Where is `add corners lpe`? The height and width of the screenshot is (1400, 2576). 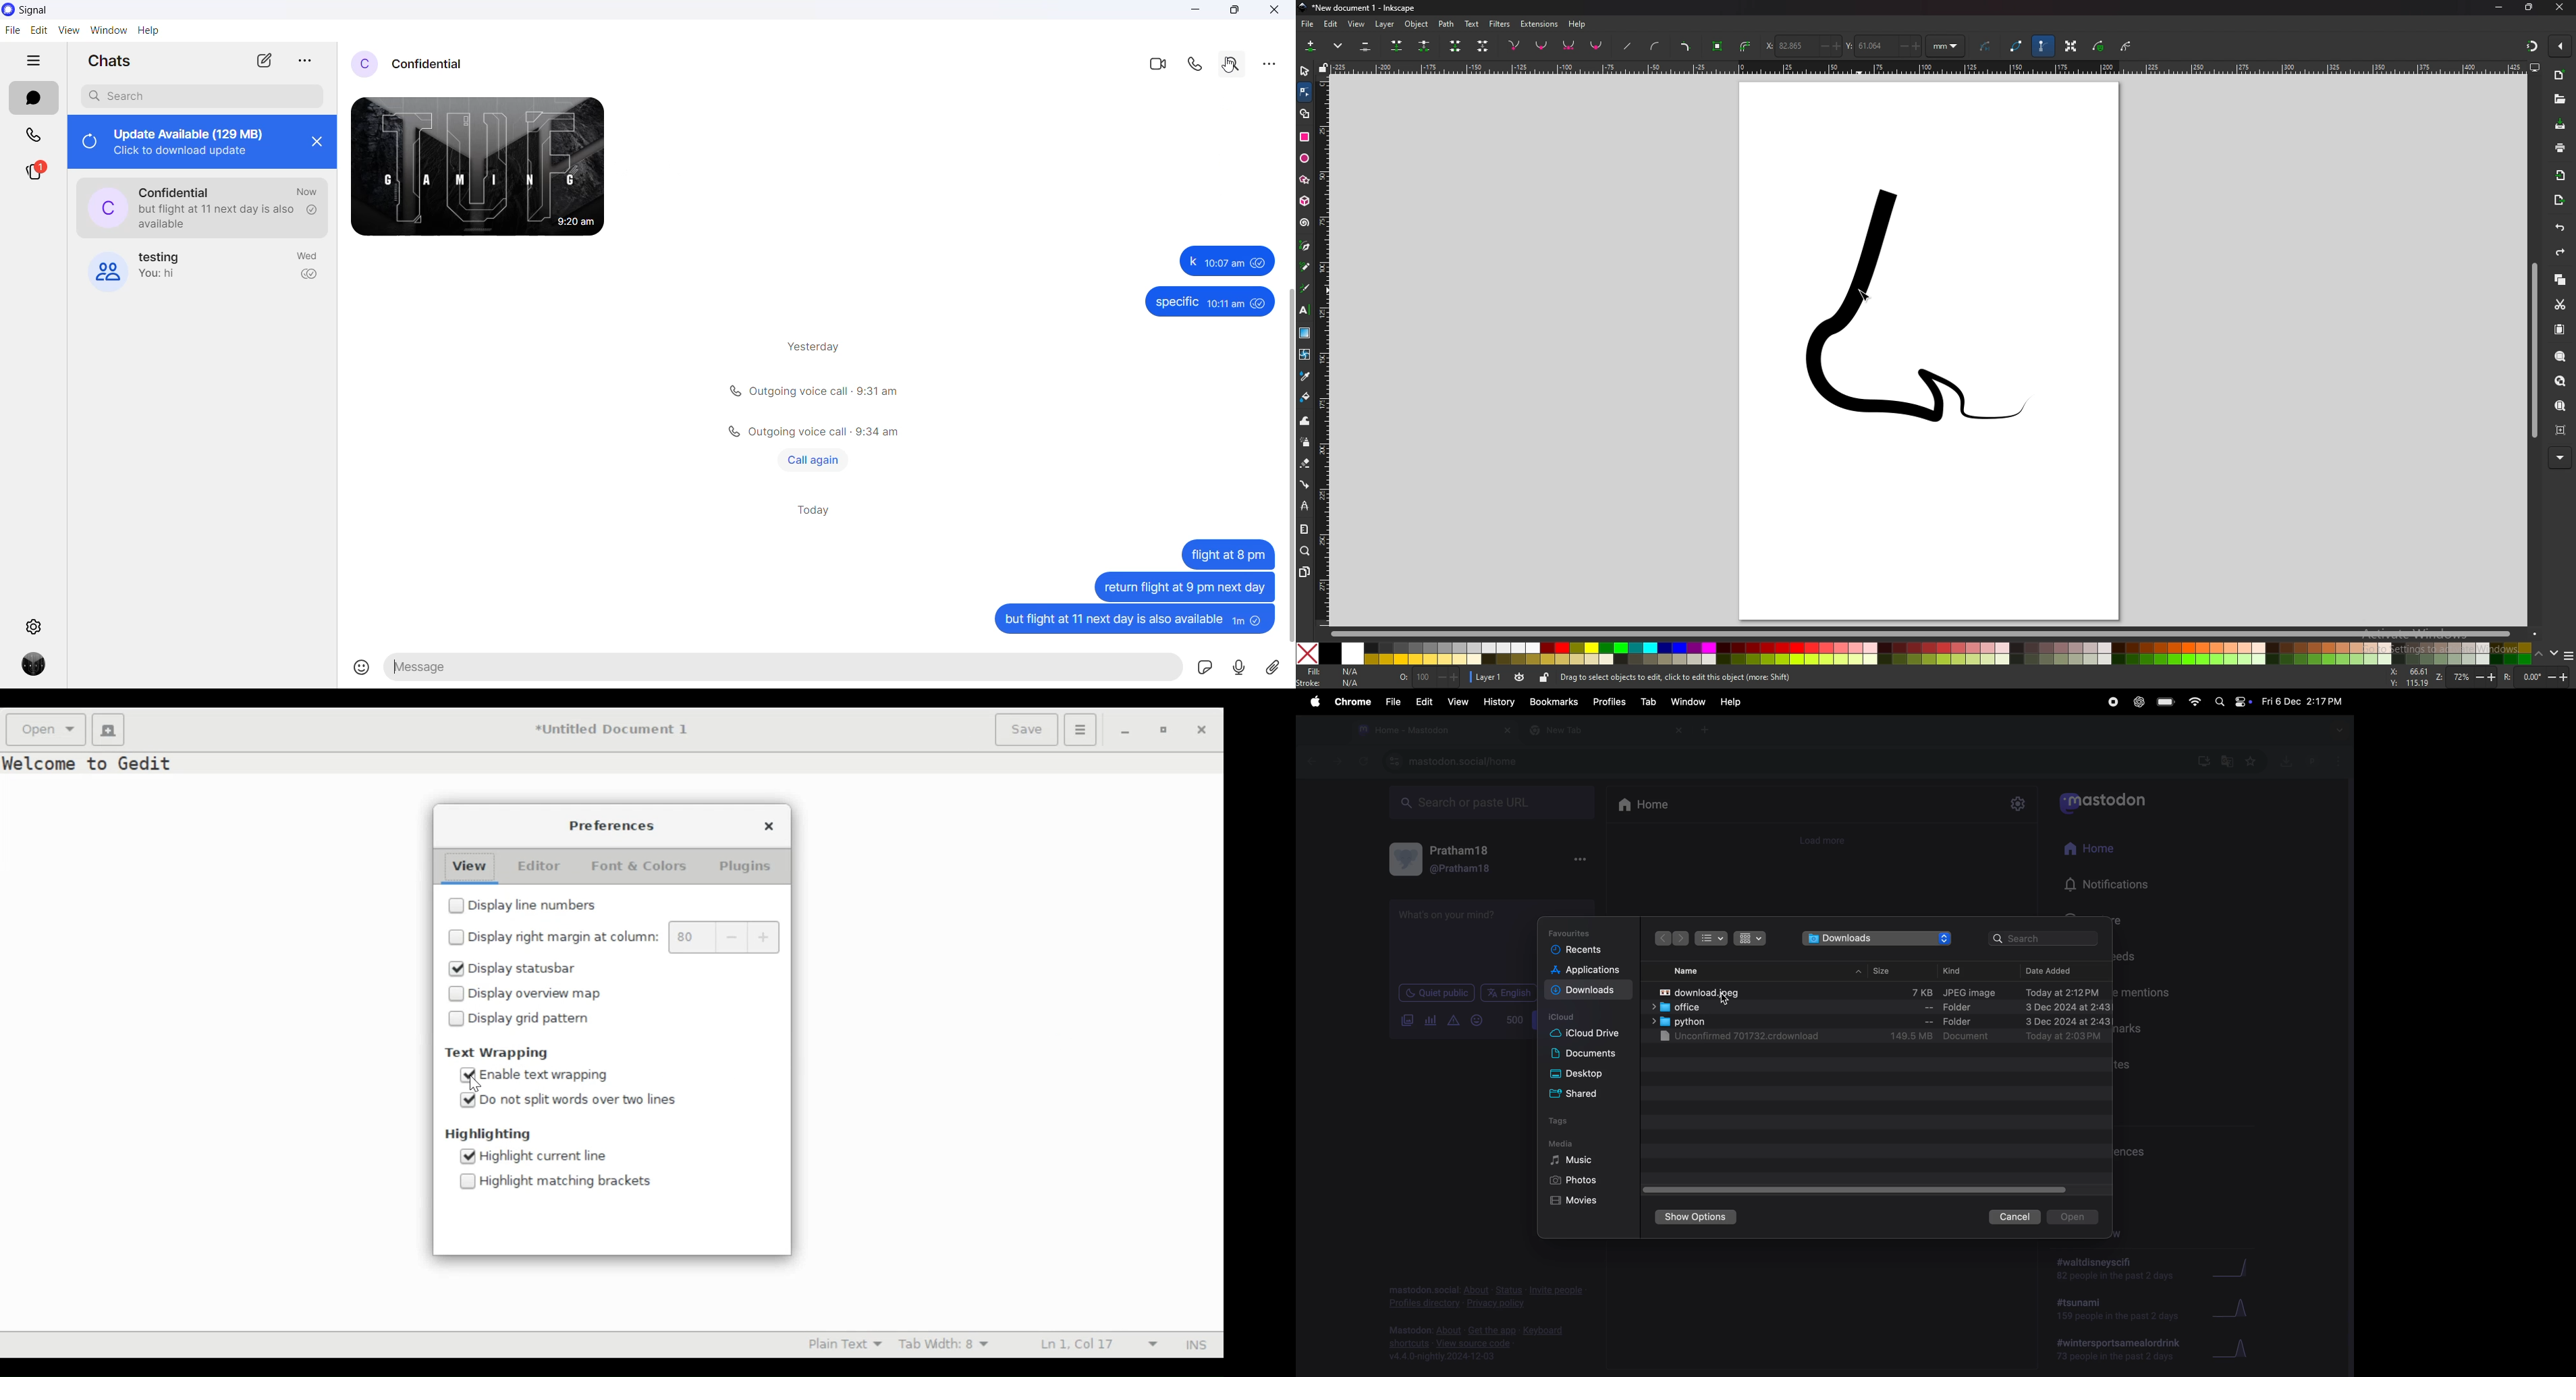
add corners lpe is located at coordinates (1685, 47).